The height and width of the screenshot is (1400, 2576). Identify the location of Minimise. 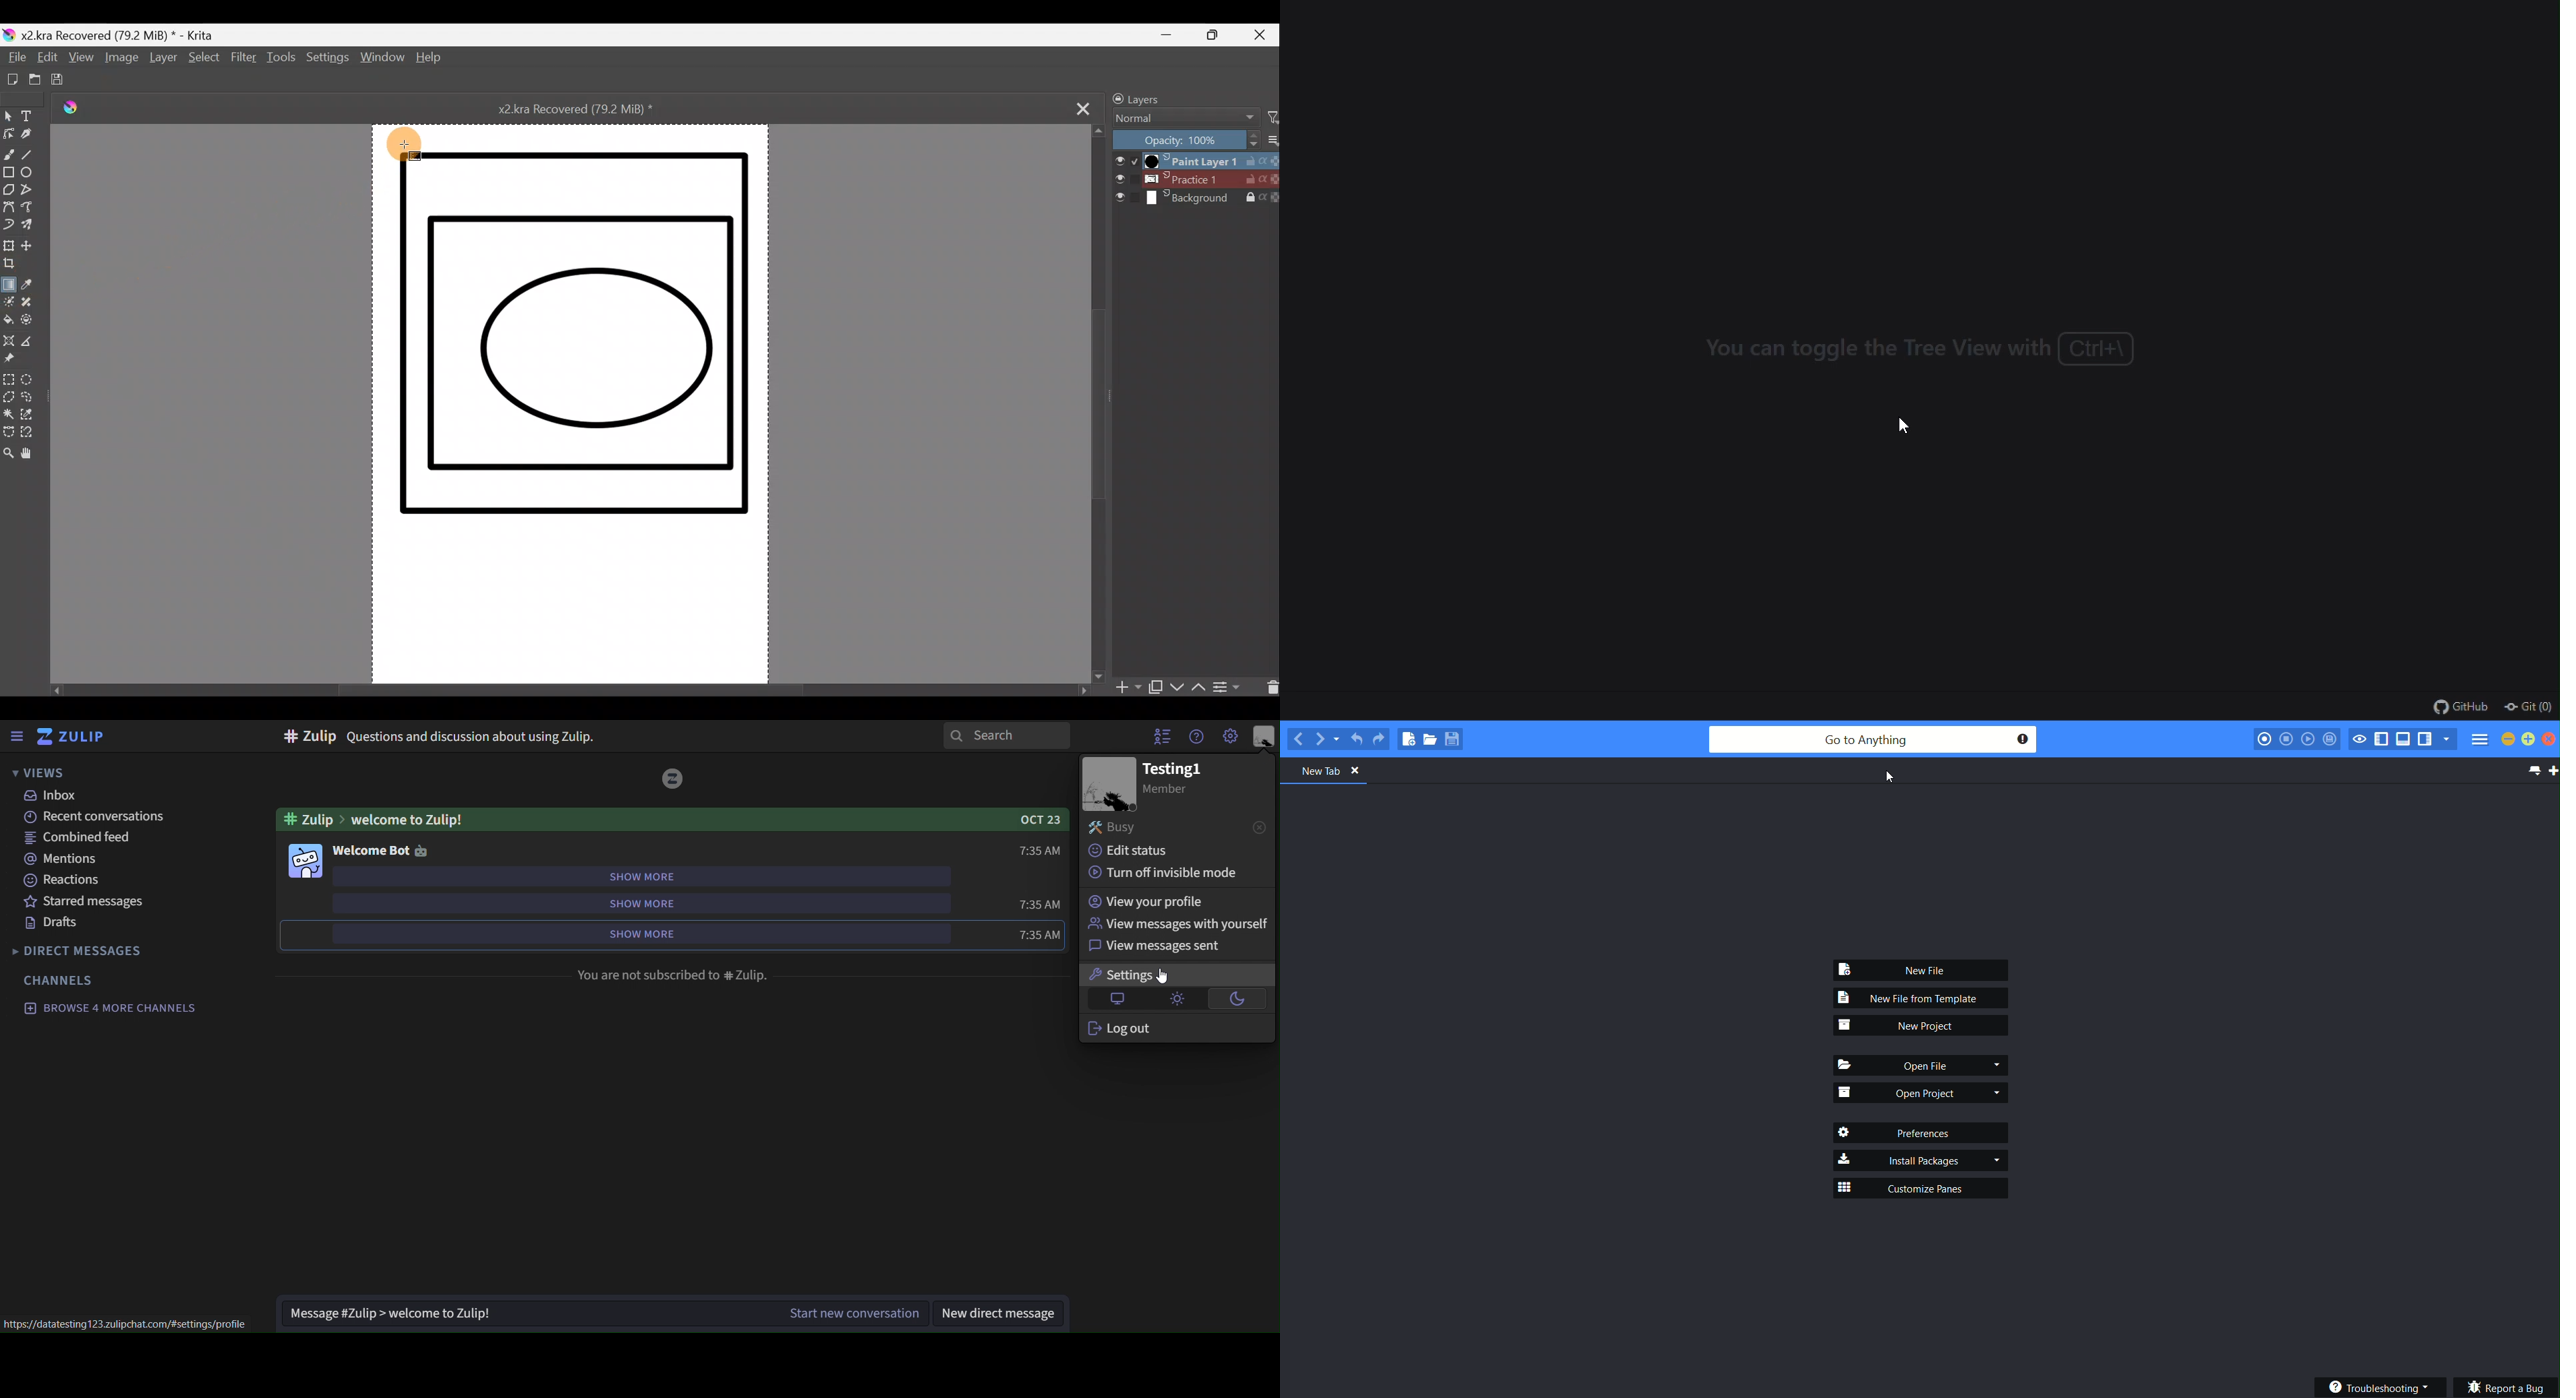
(1173, 35).